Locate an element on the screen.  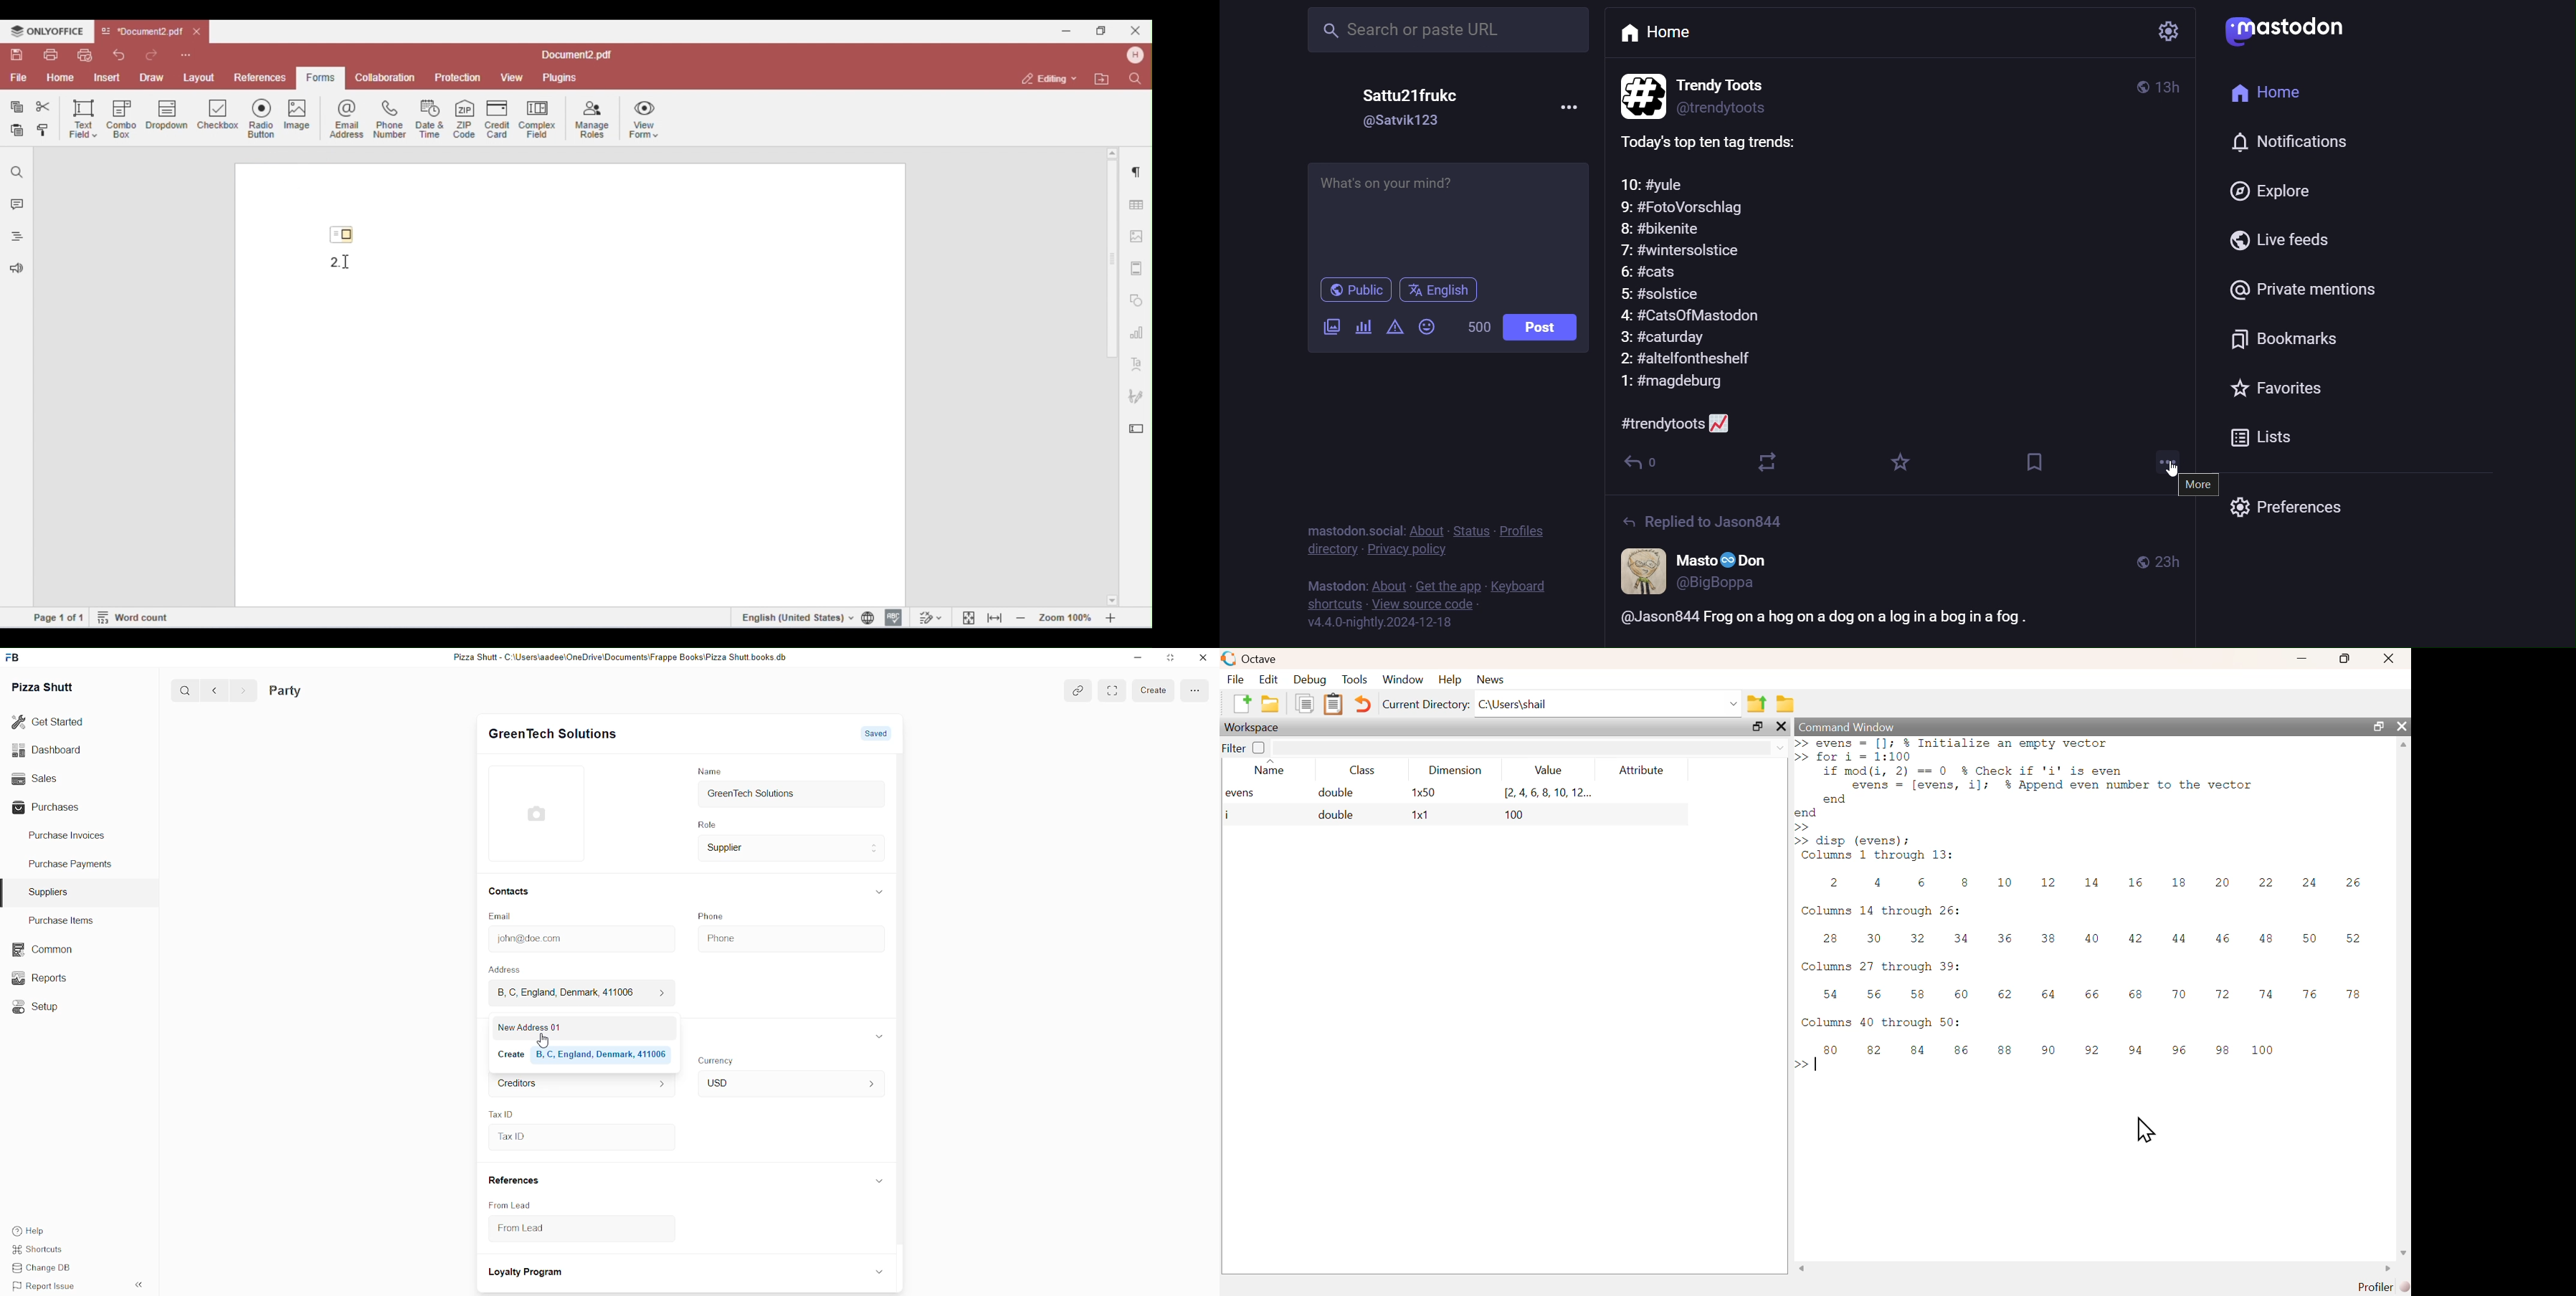
Sales is located at coordinates (62, 778).